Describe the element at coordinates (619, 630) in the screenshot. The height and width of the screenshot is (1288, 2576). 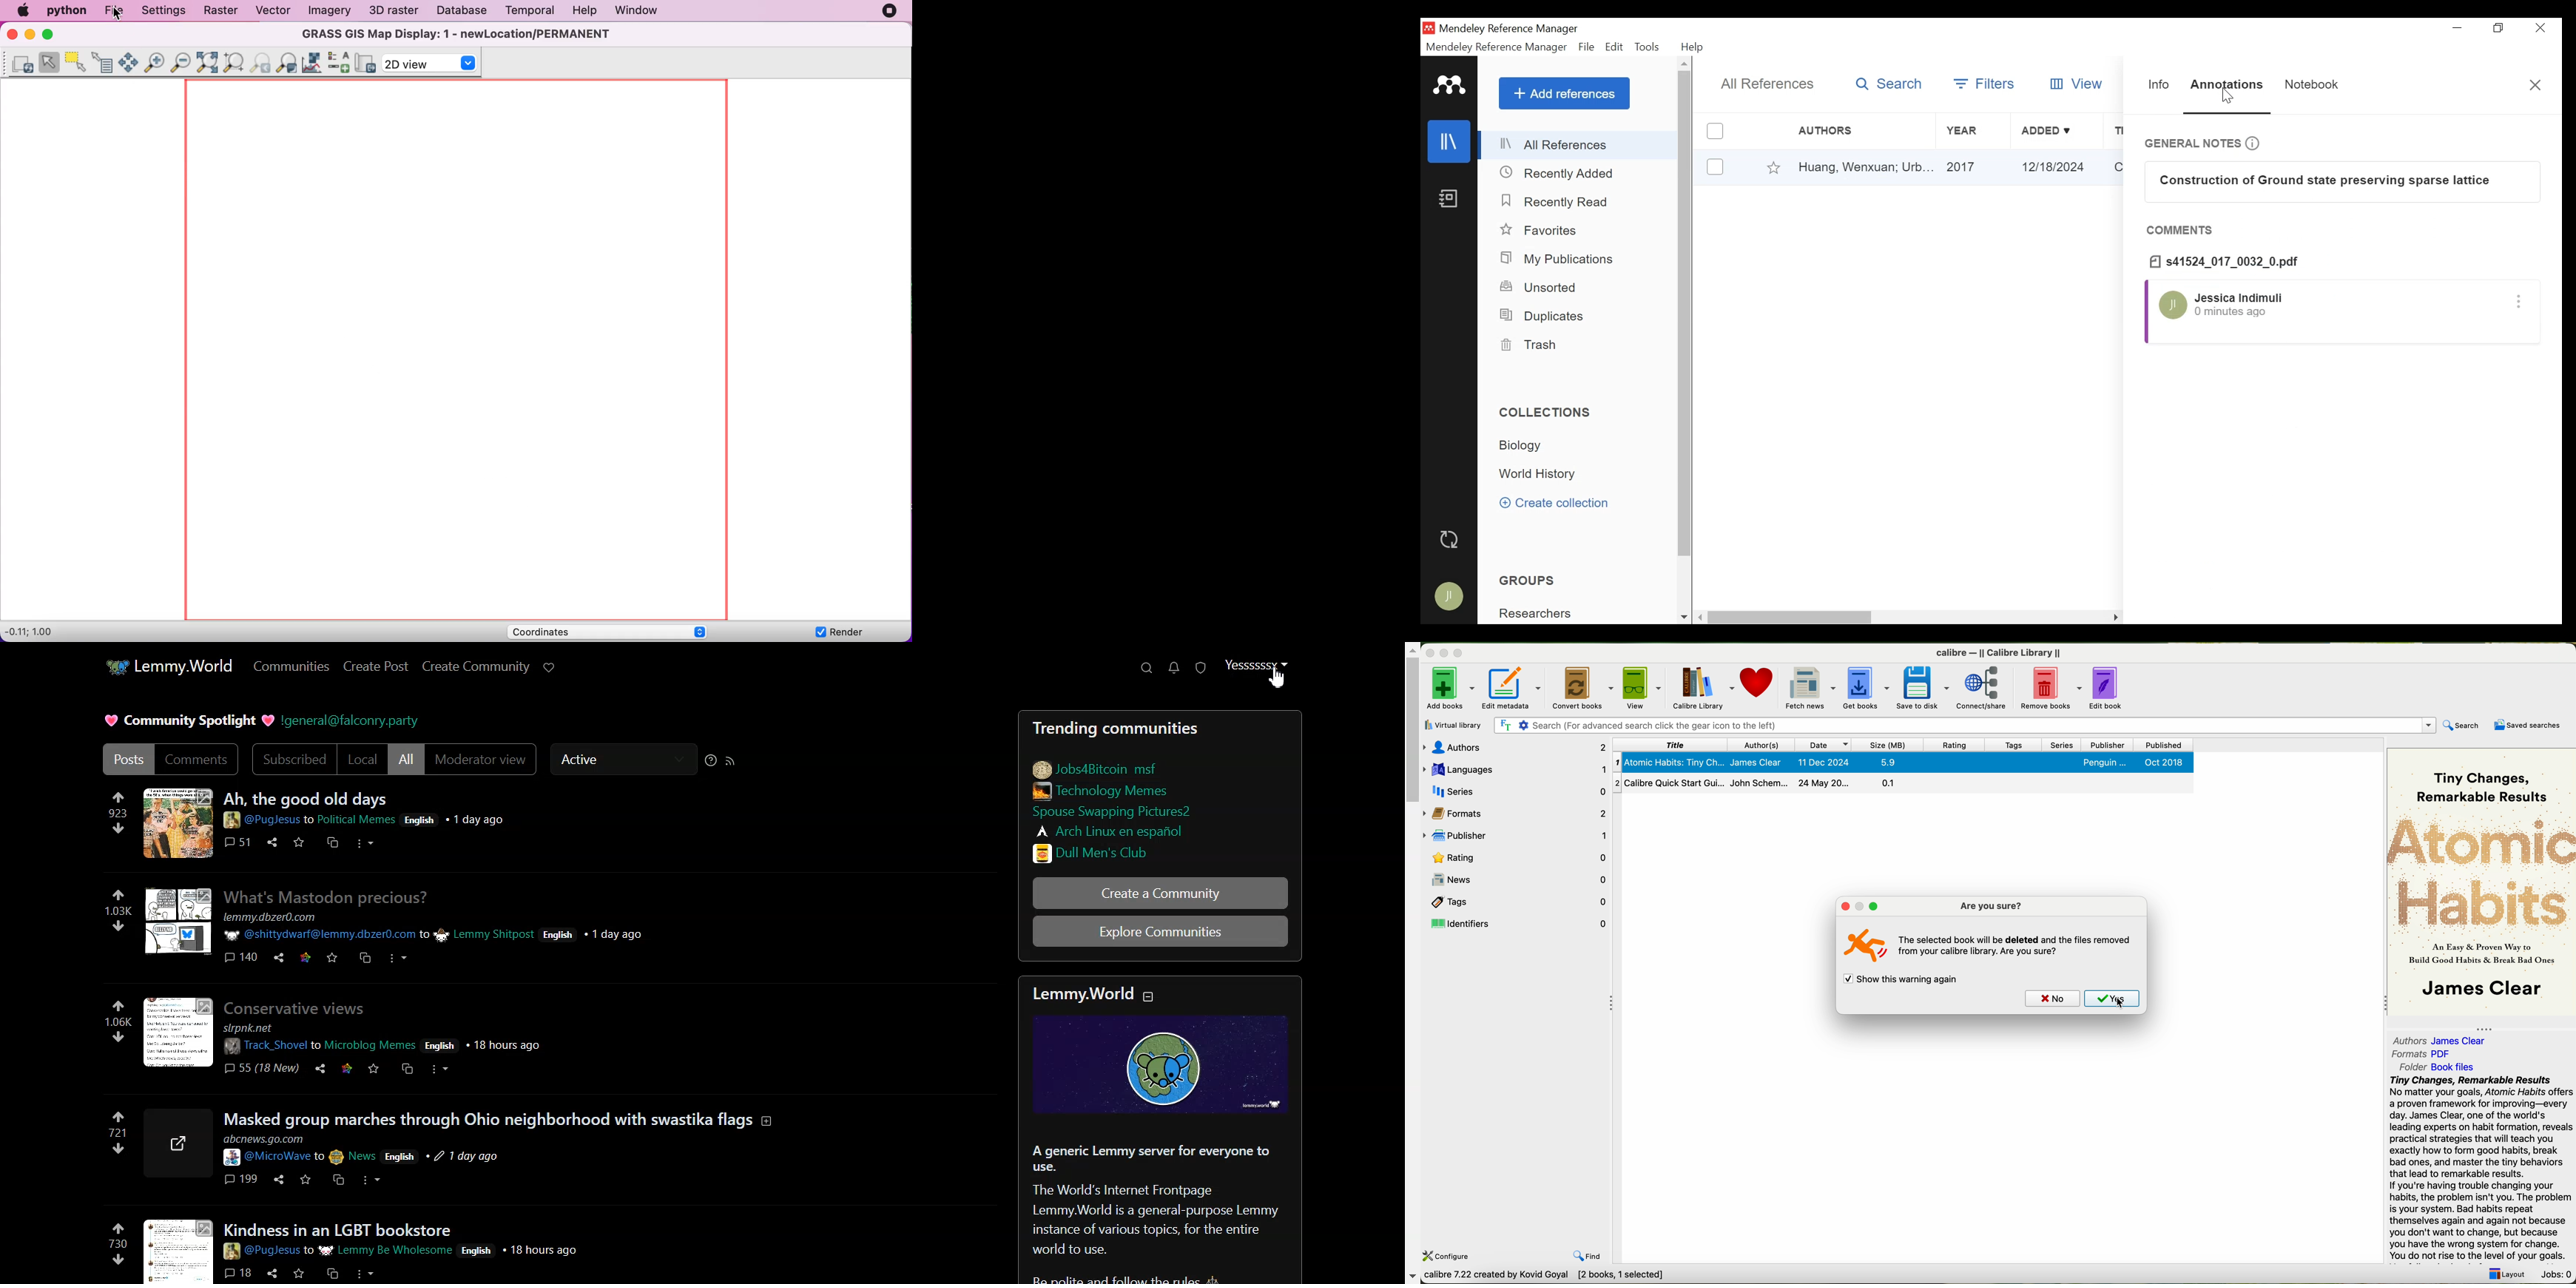
I see `coordinates` at that location.